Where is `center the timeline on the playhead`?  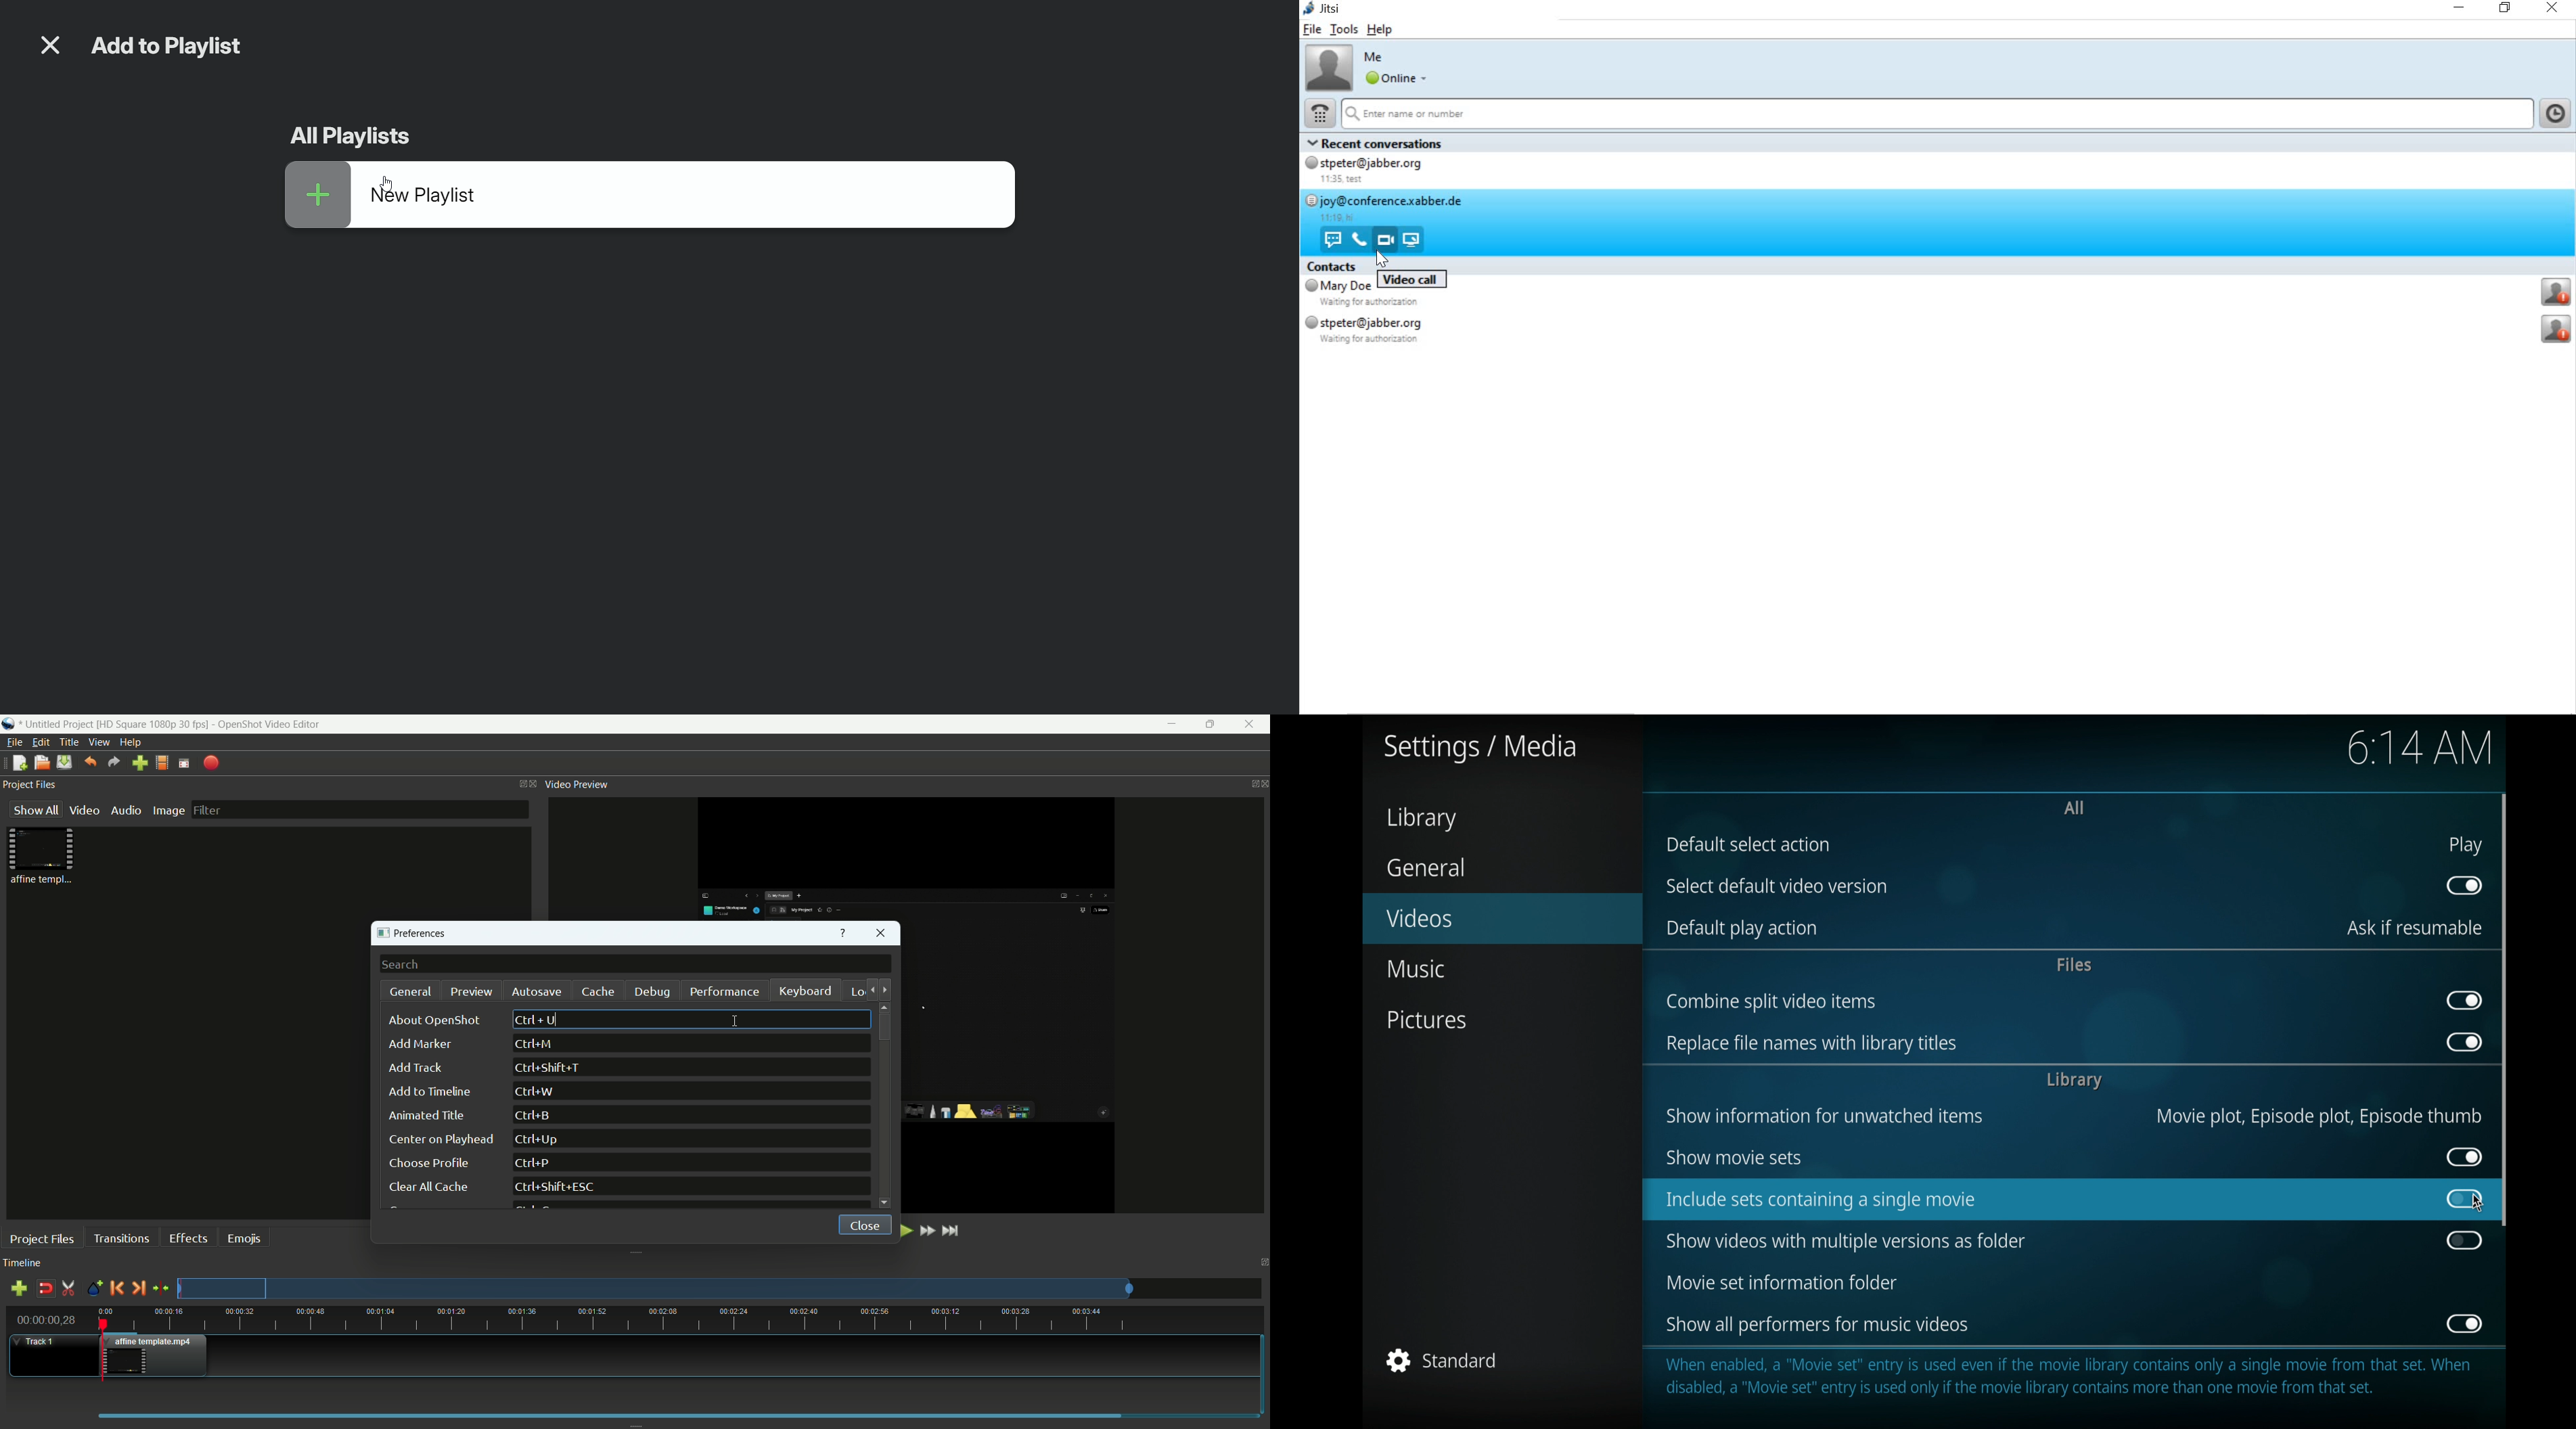 center the timeline on the playhead is located at coordinates (161, 1287).